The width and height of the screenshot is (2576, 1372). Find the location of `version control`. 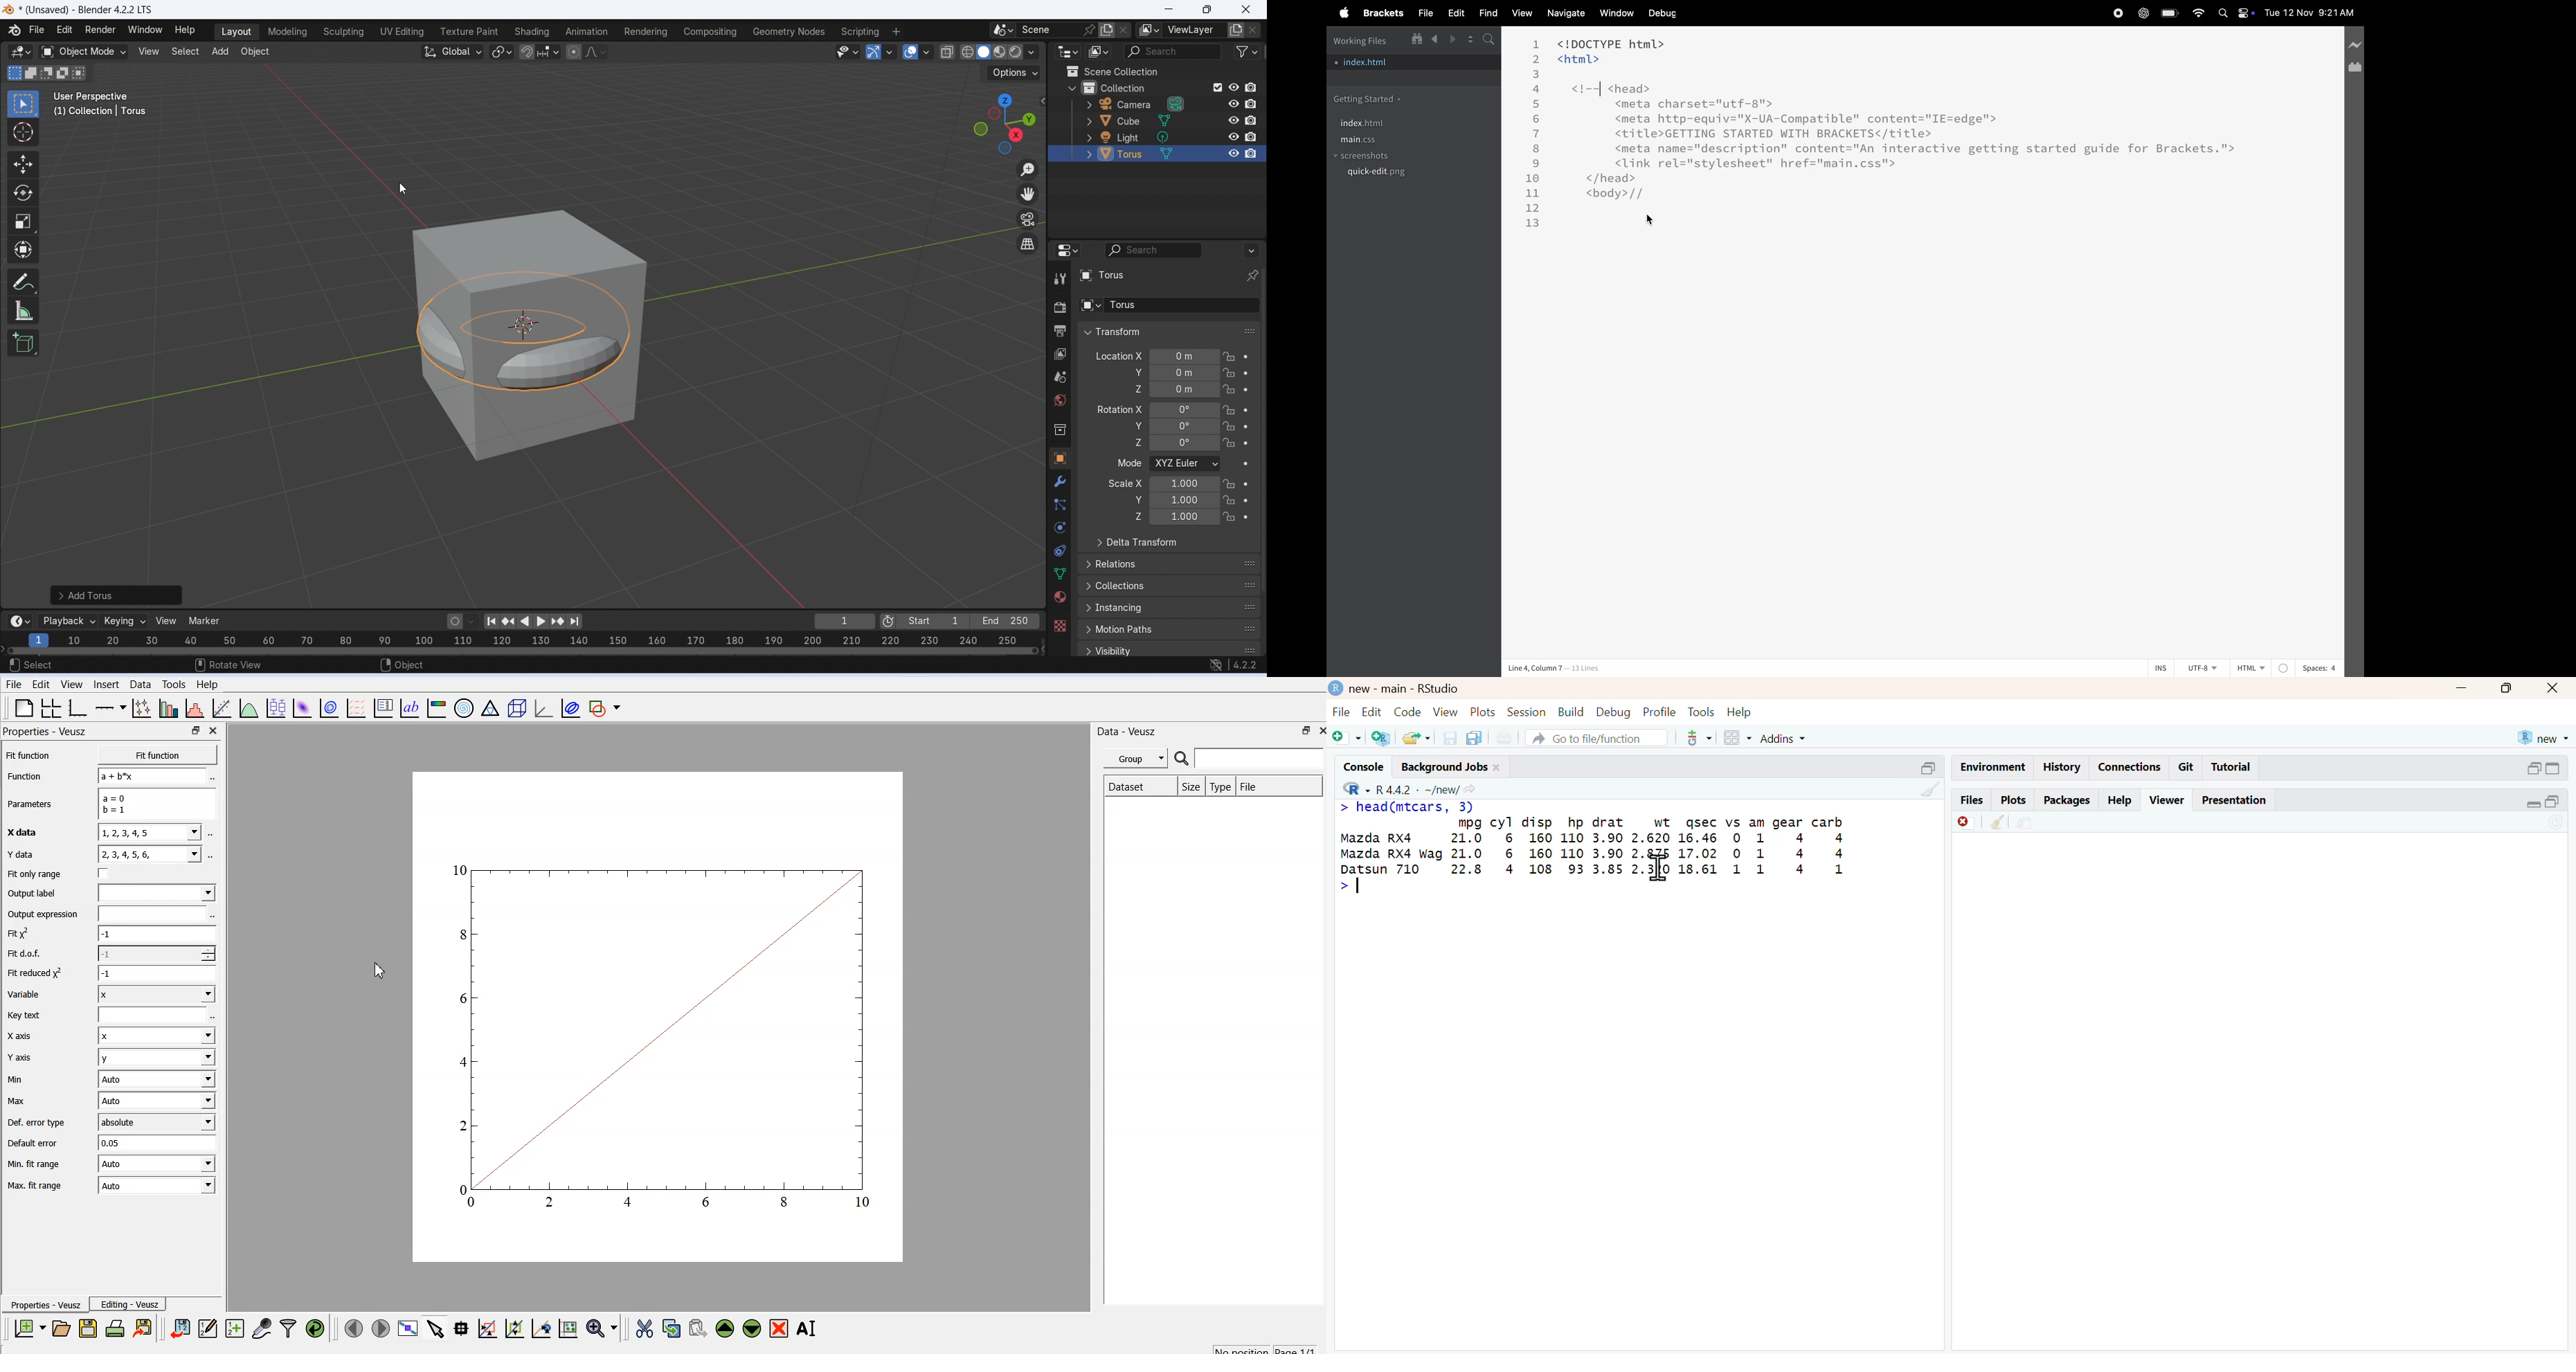

version control is located at coordinates (1696, 738).